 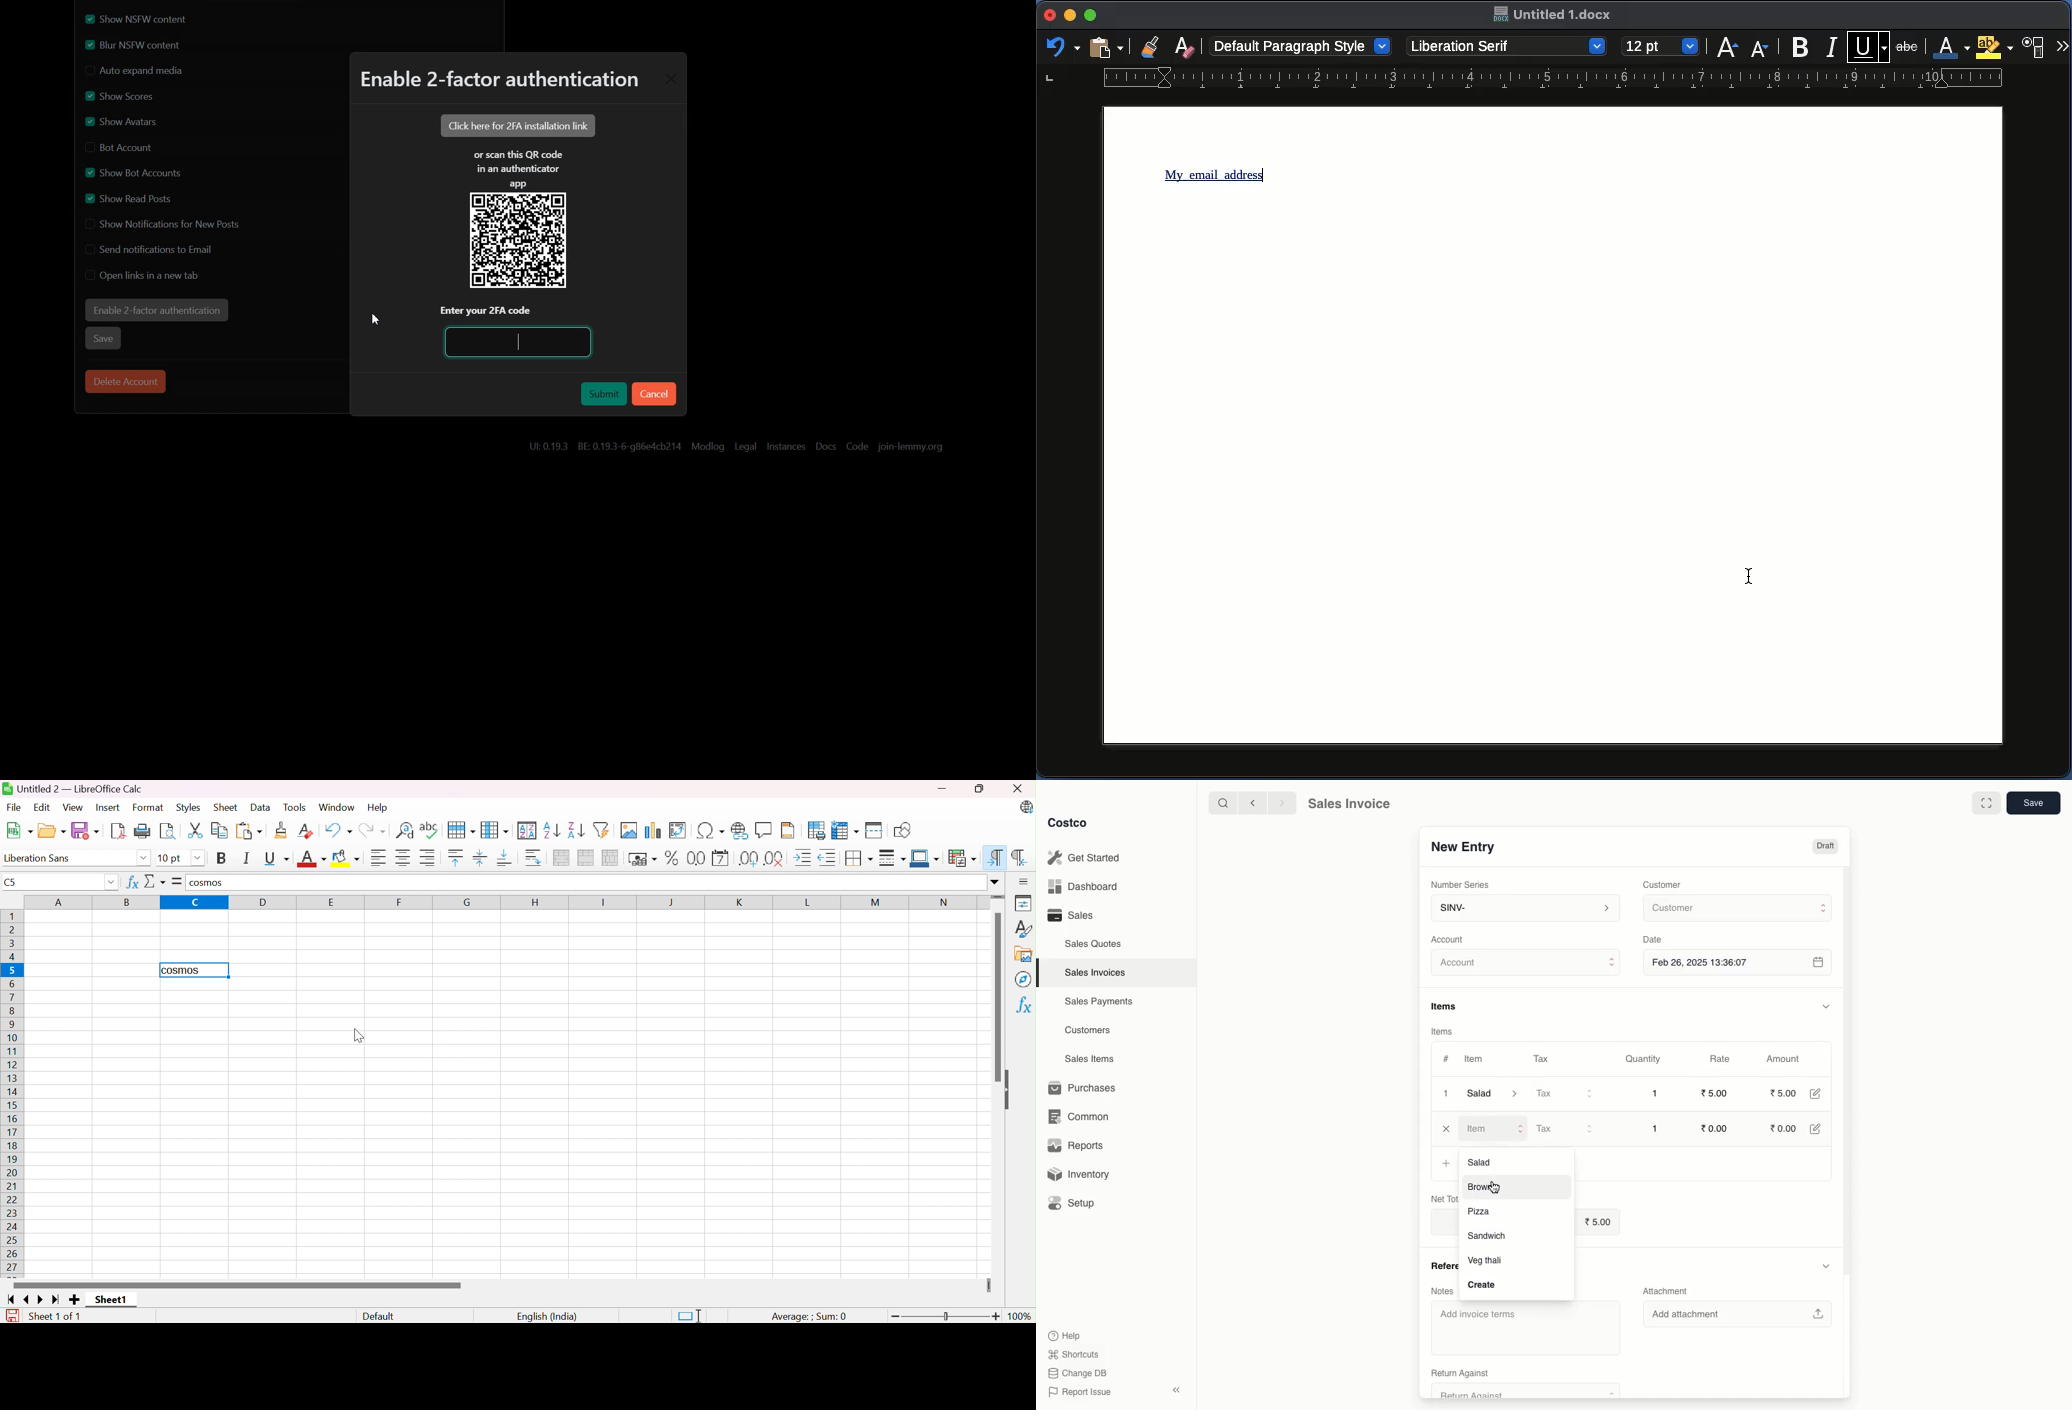 I want to click on Shortcuts, so click(x=1073, y=1355).